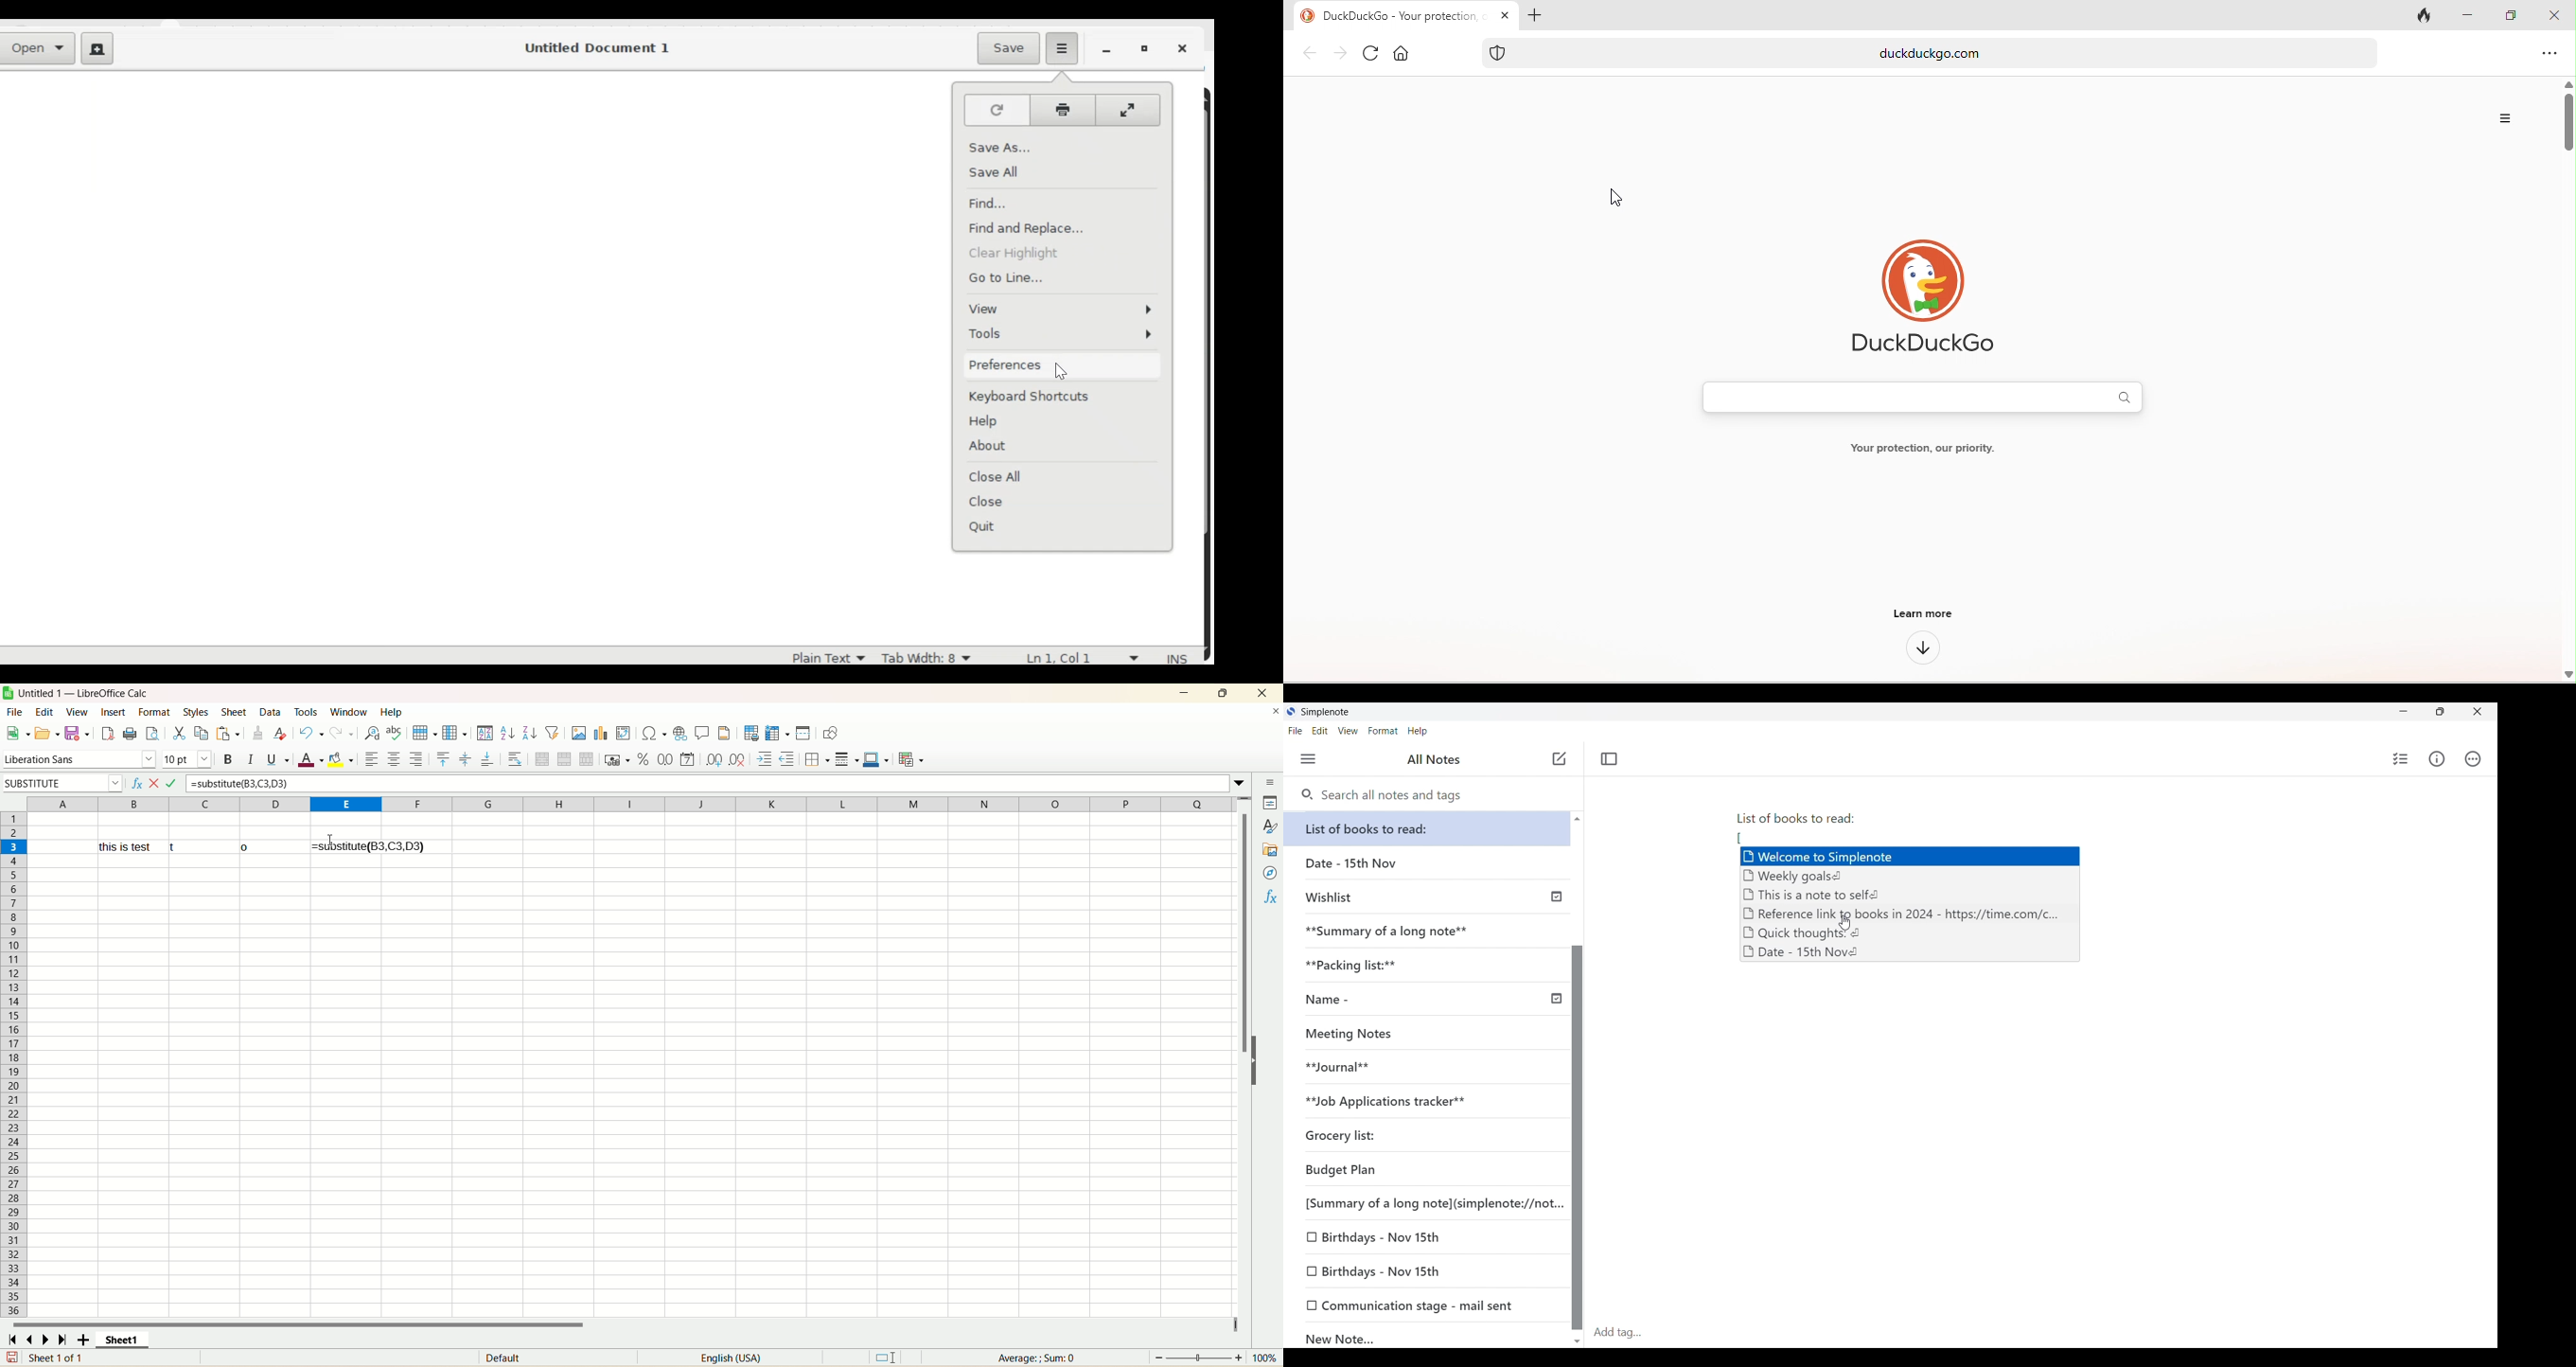 The image size is (2576, 1372). I want to click on Budget Plan, so click(1425, 1171).